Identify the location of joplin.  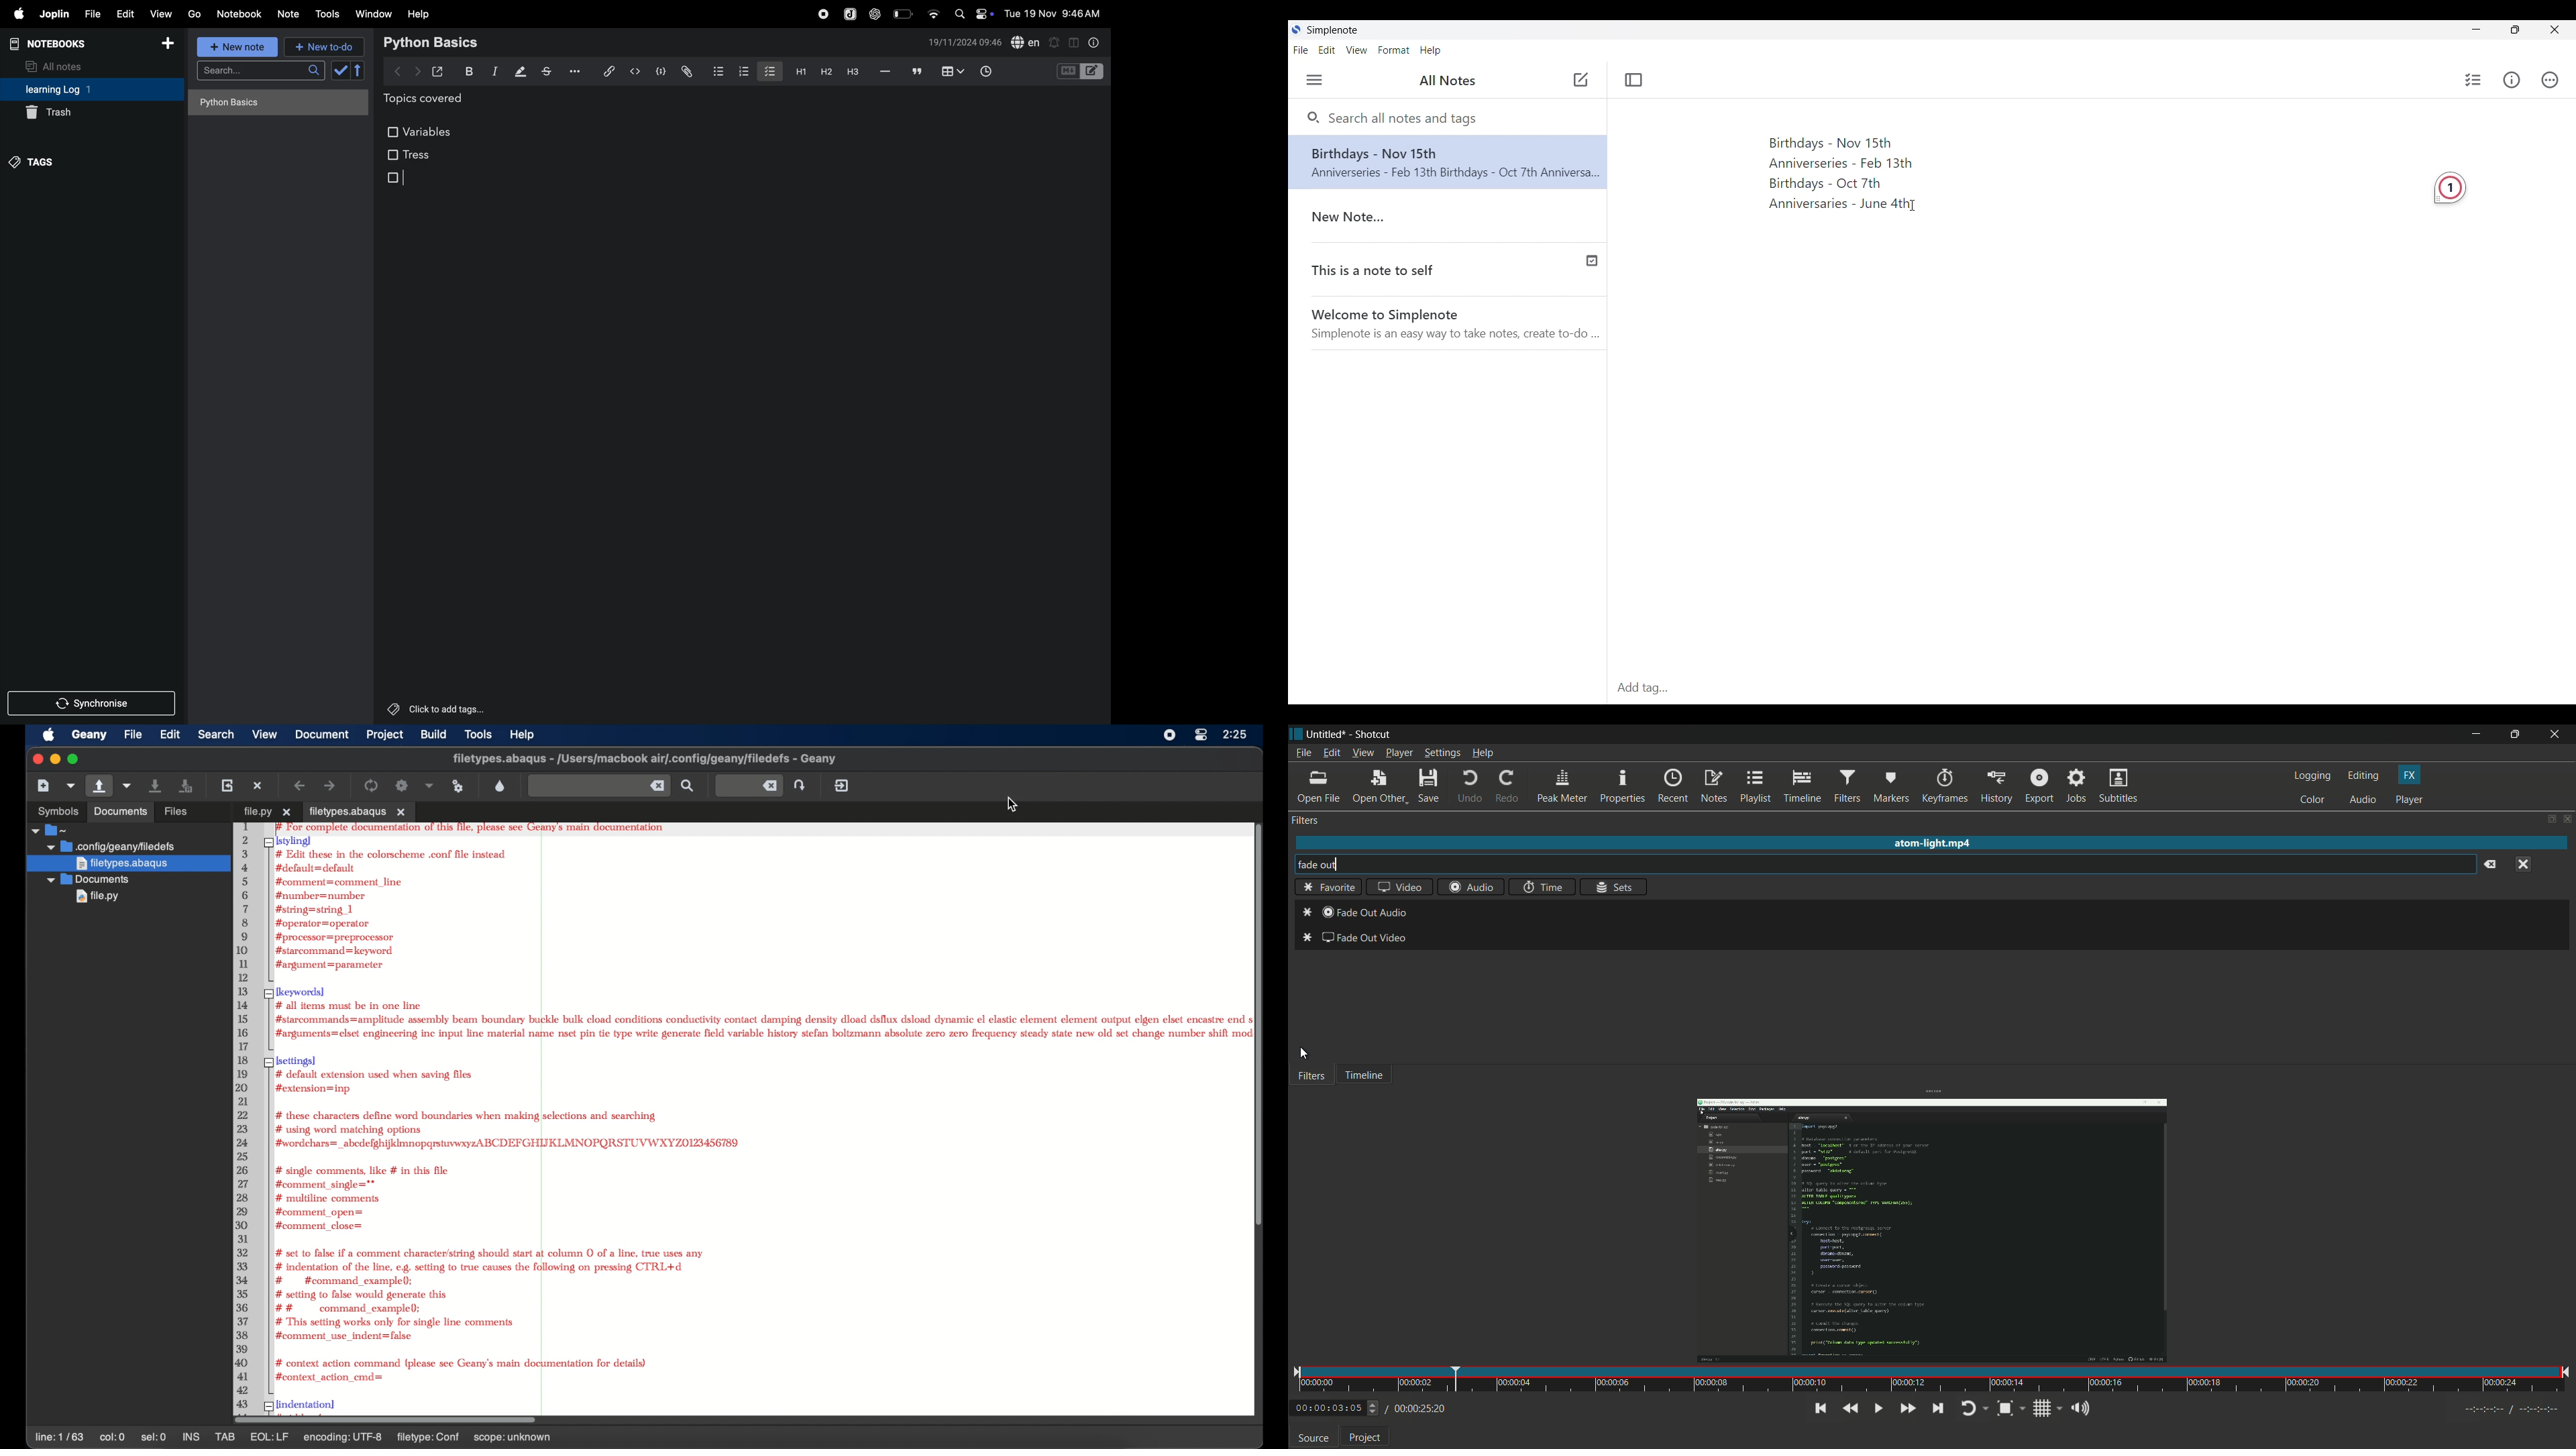
(849, 14).